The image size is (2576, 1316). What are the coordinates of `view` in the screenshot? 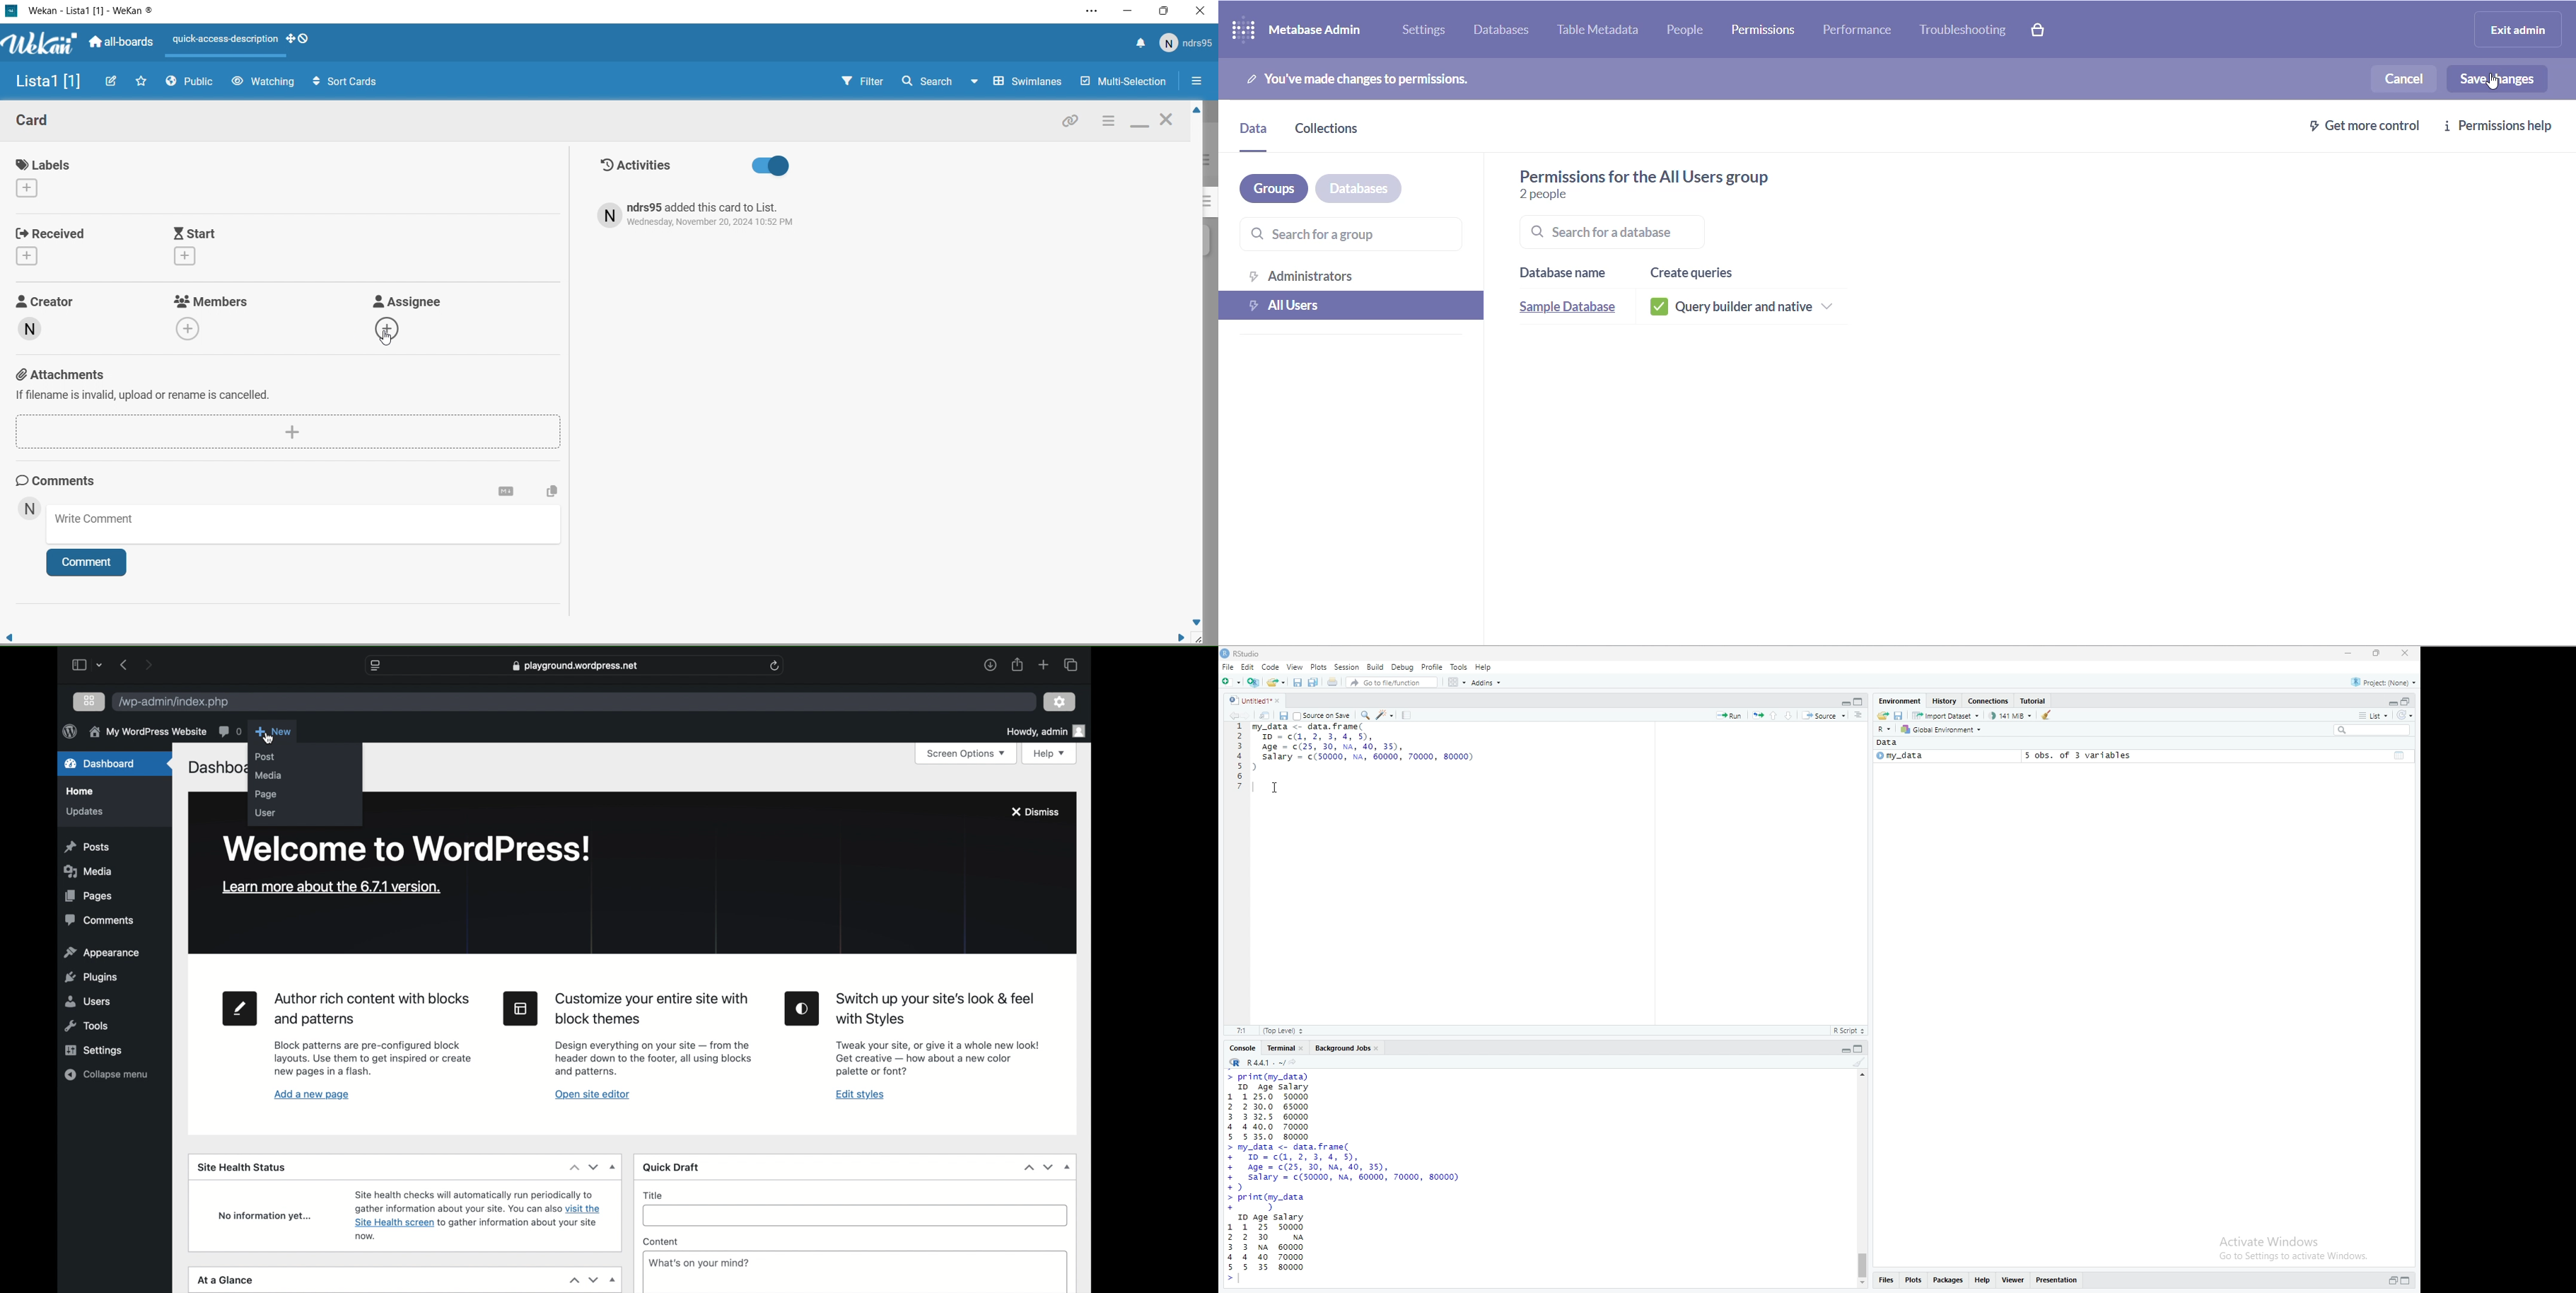 It's located at (1295, 667).